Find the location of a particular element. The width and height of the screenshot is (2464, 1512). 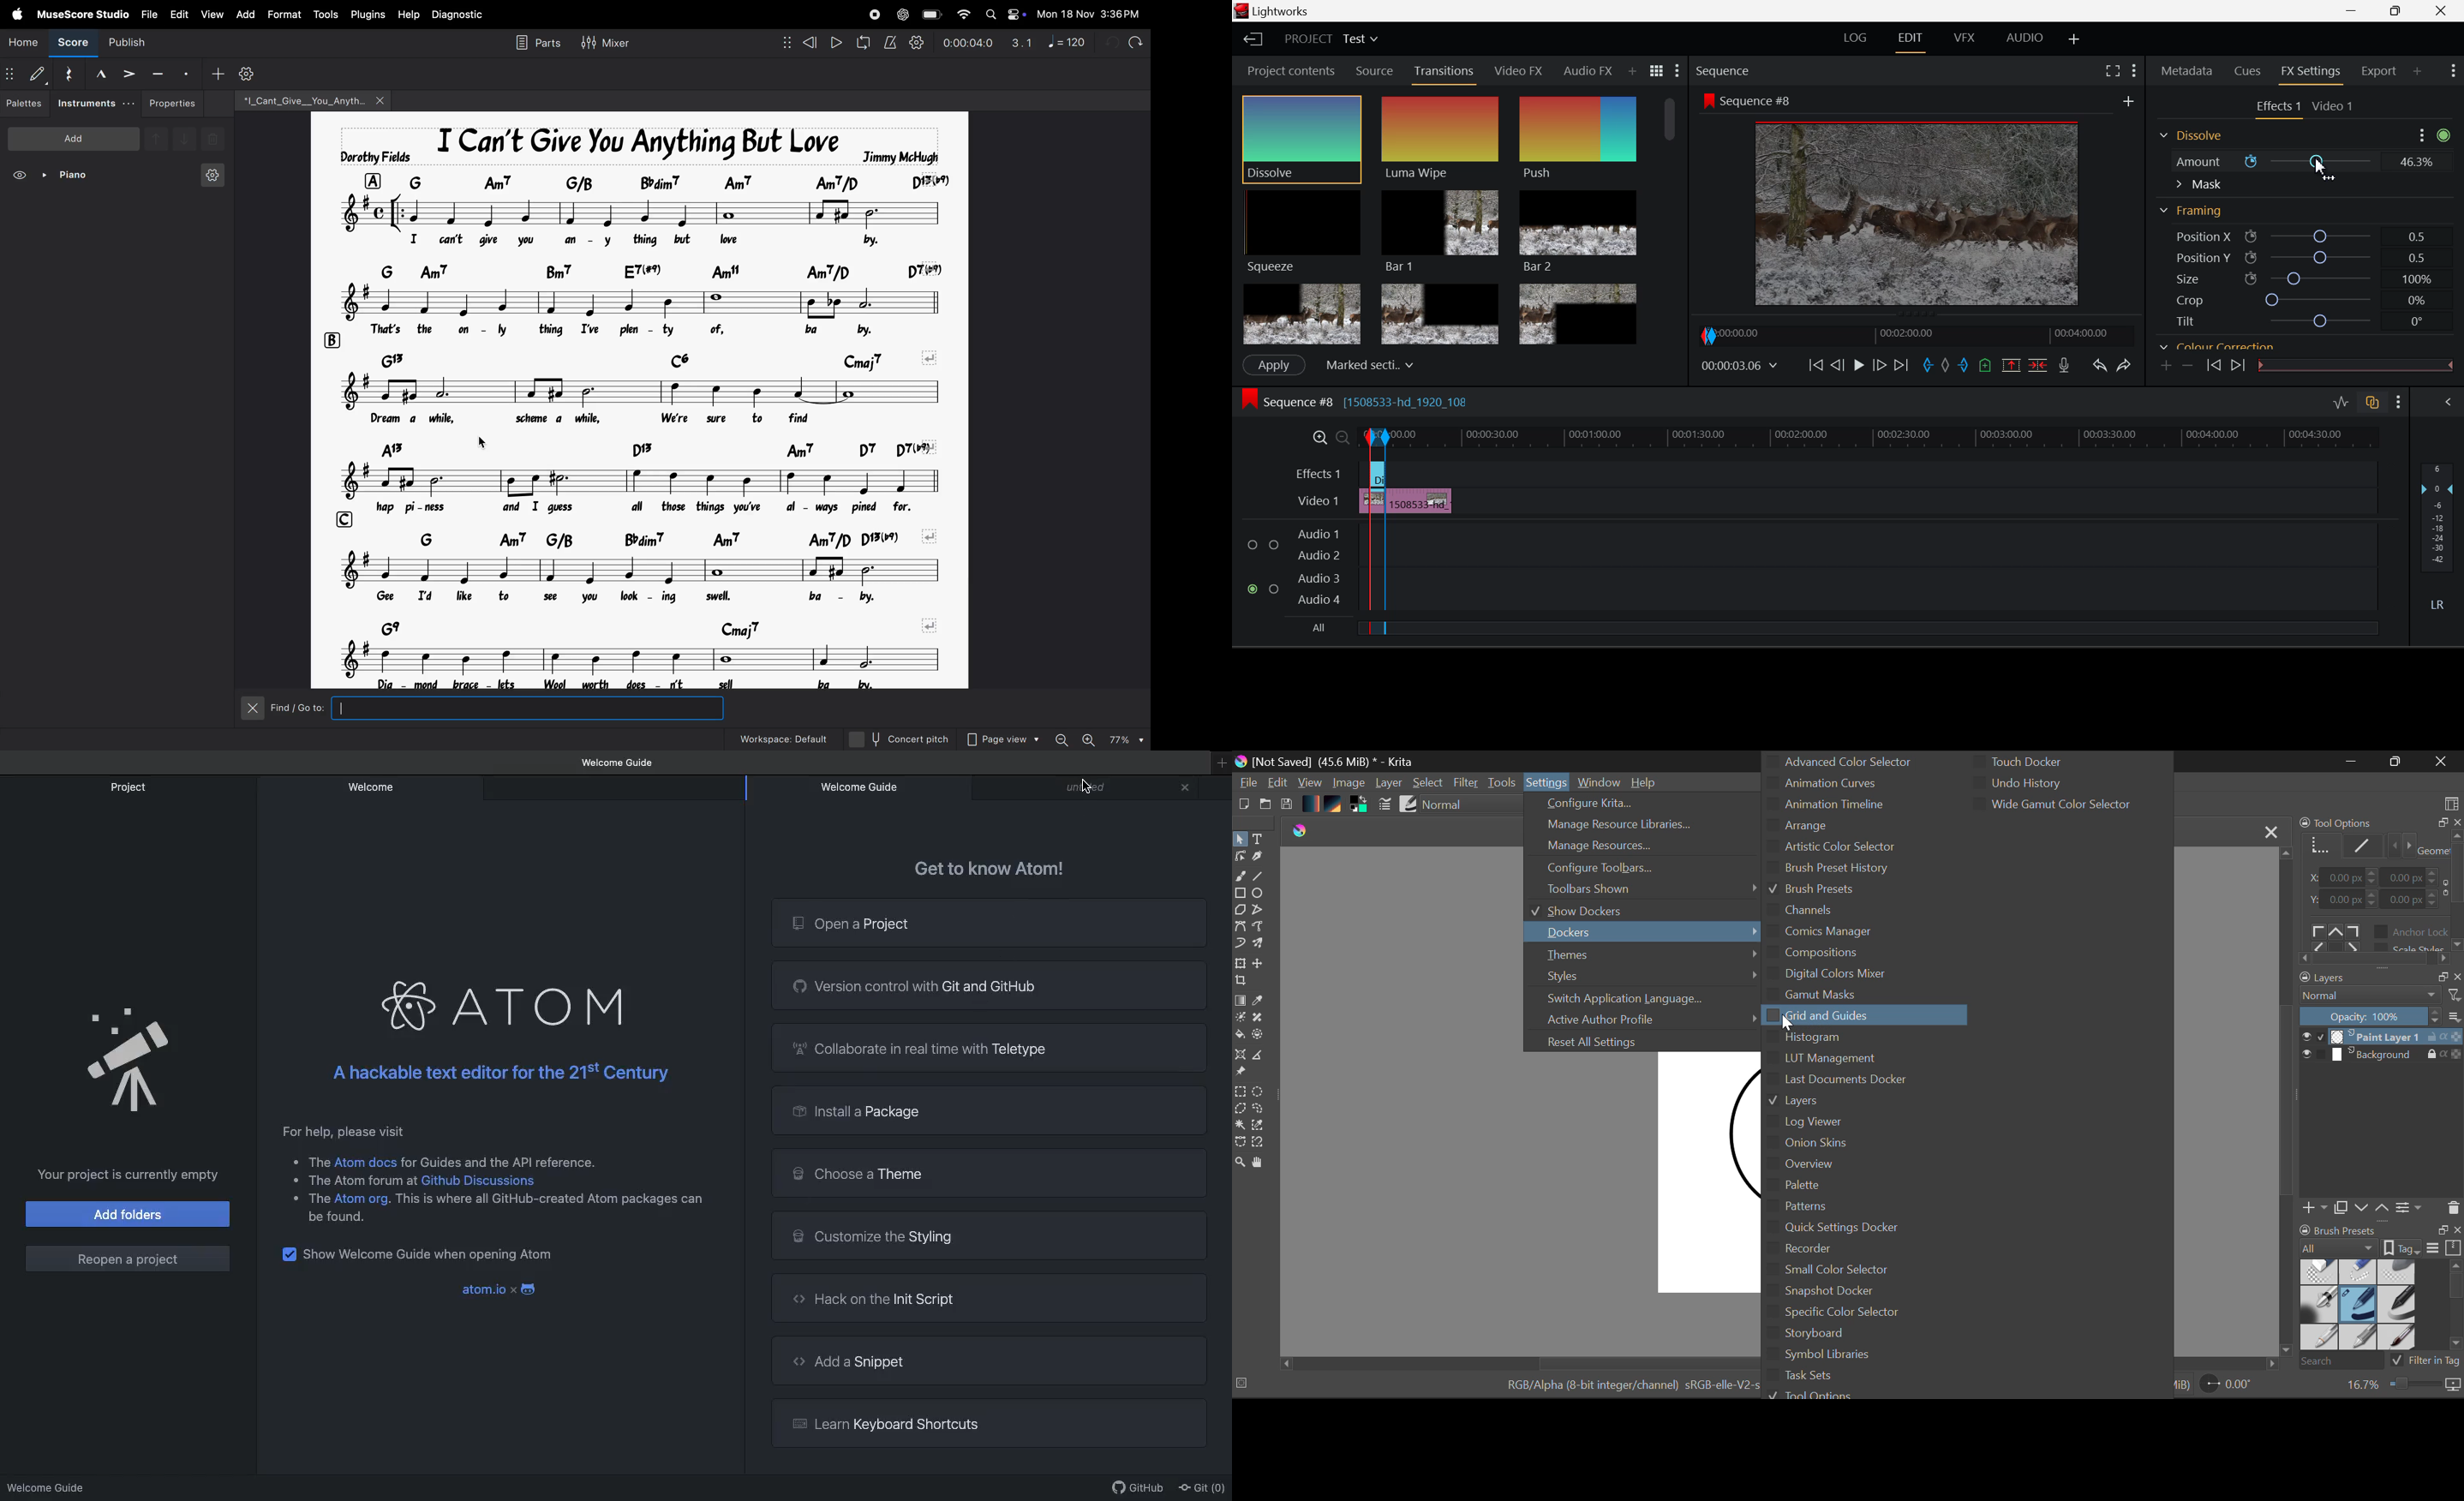

LUT Management is located at coordinates (1837, 1058).